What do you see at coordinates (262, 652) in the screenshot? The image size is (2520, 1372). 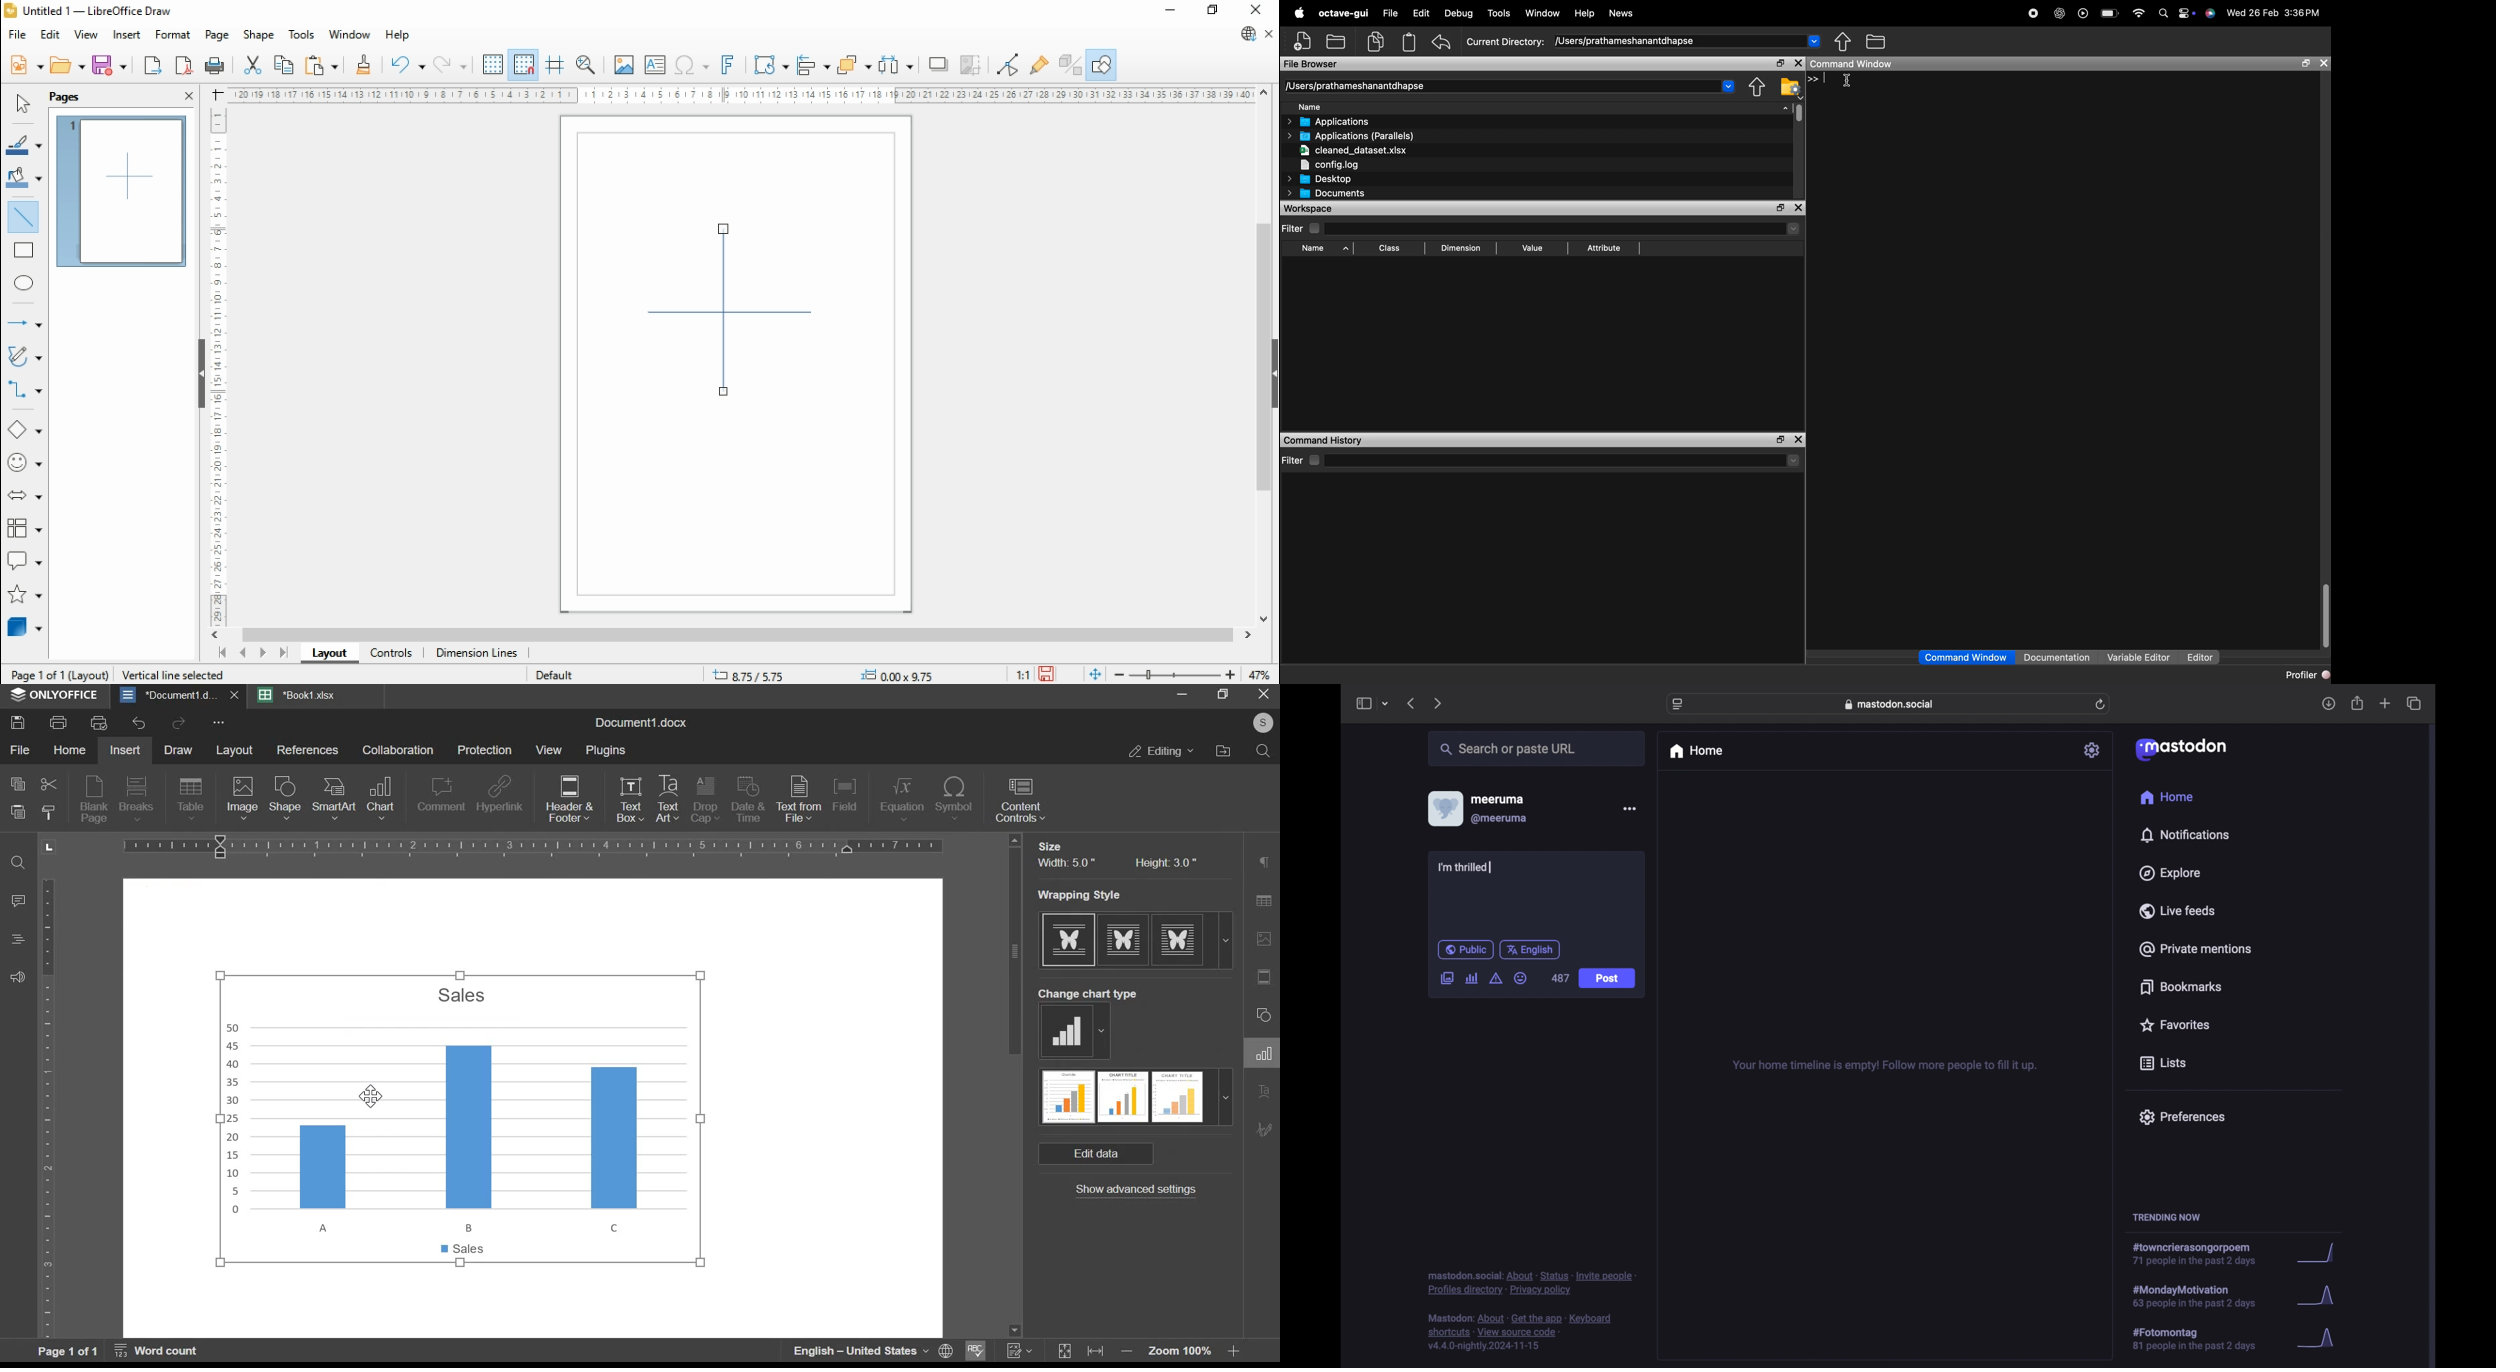 I see `next page` at bounding box center [262, 652].